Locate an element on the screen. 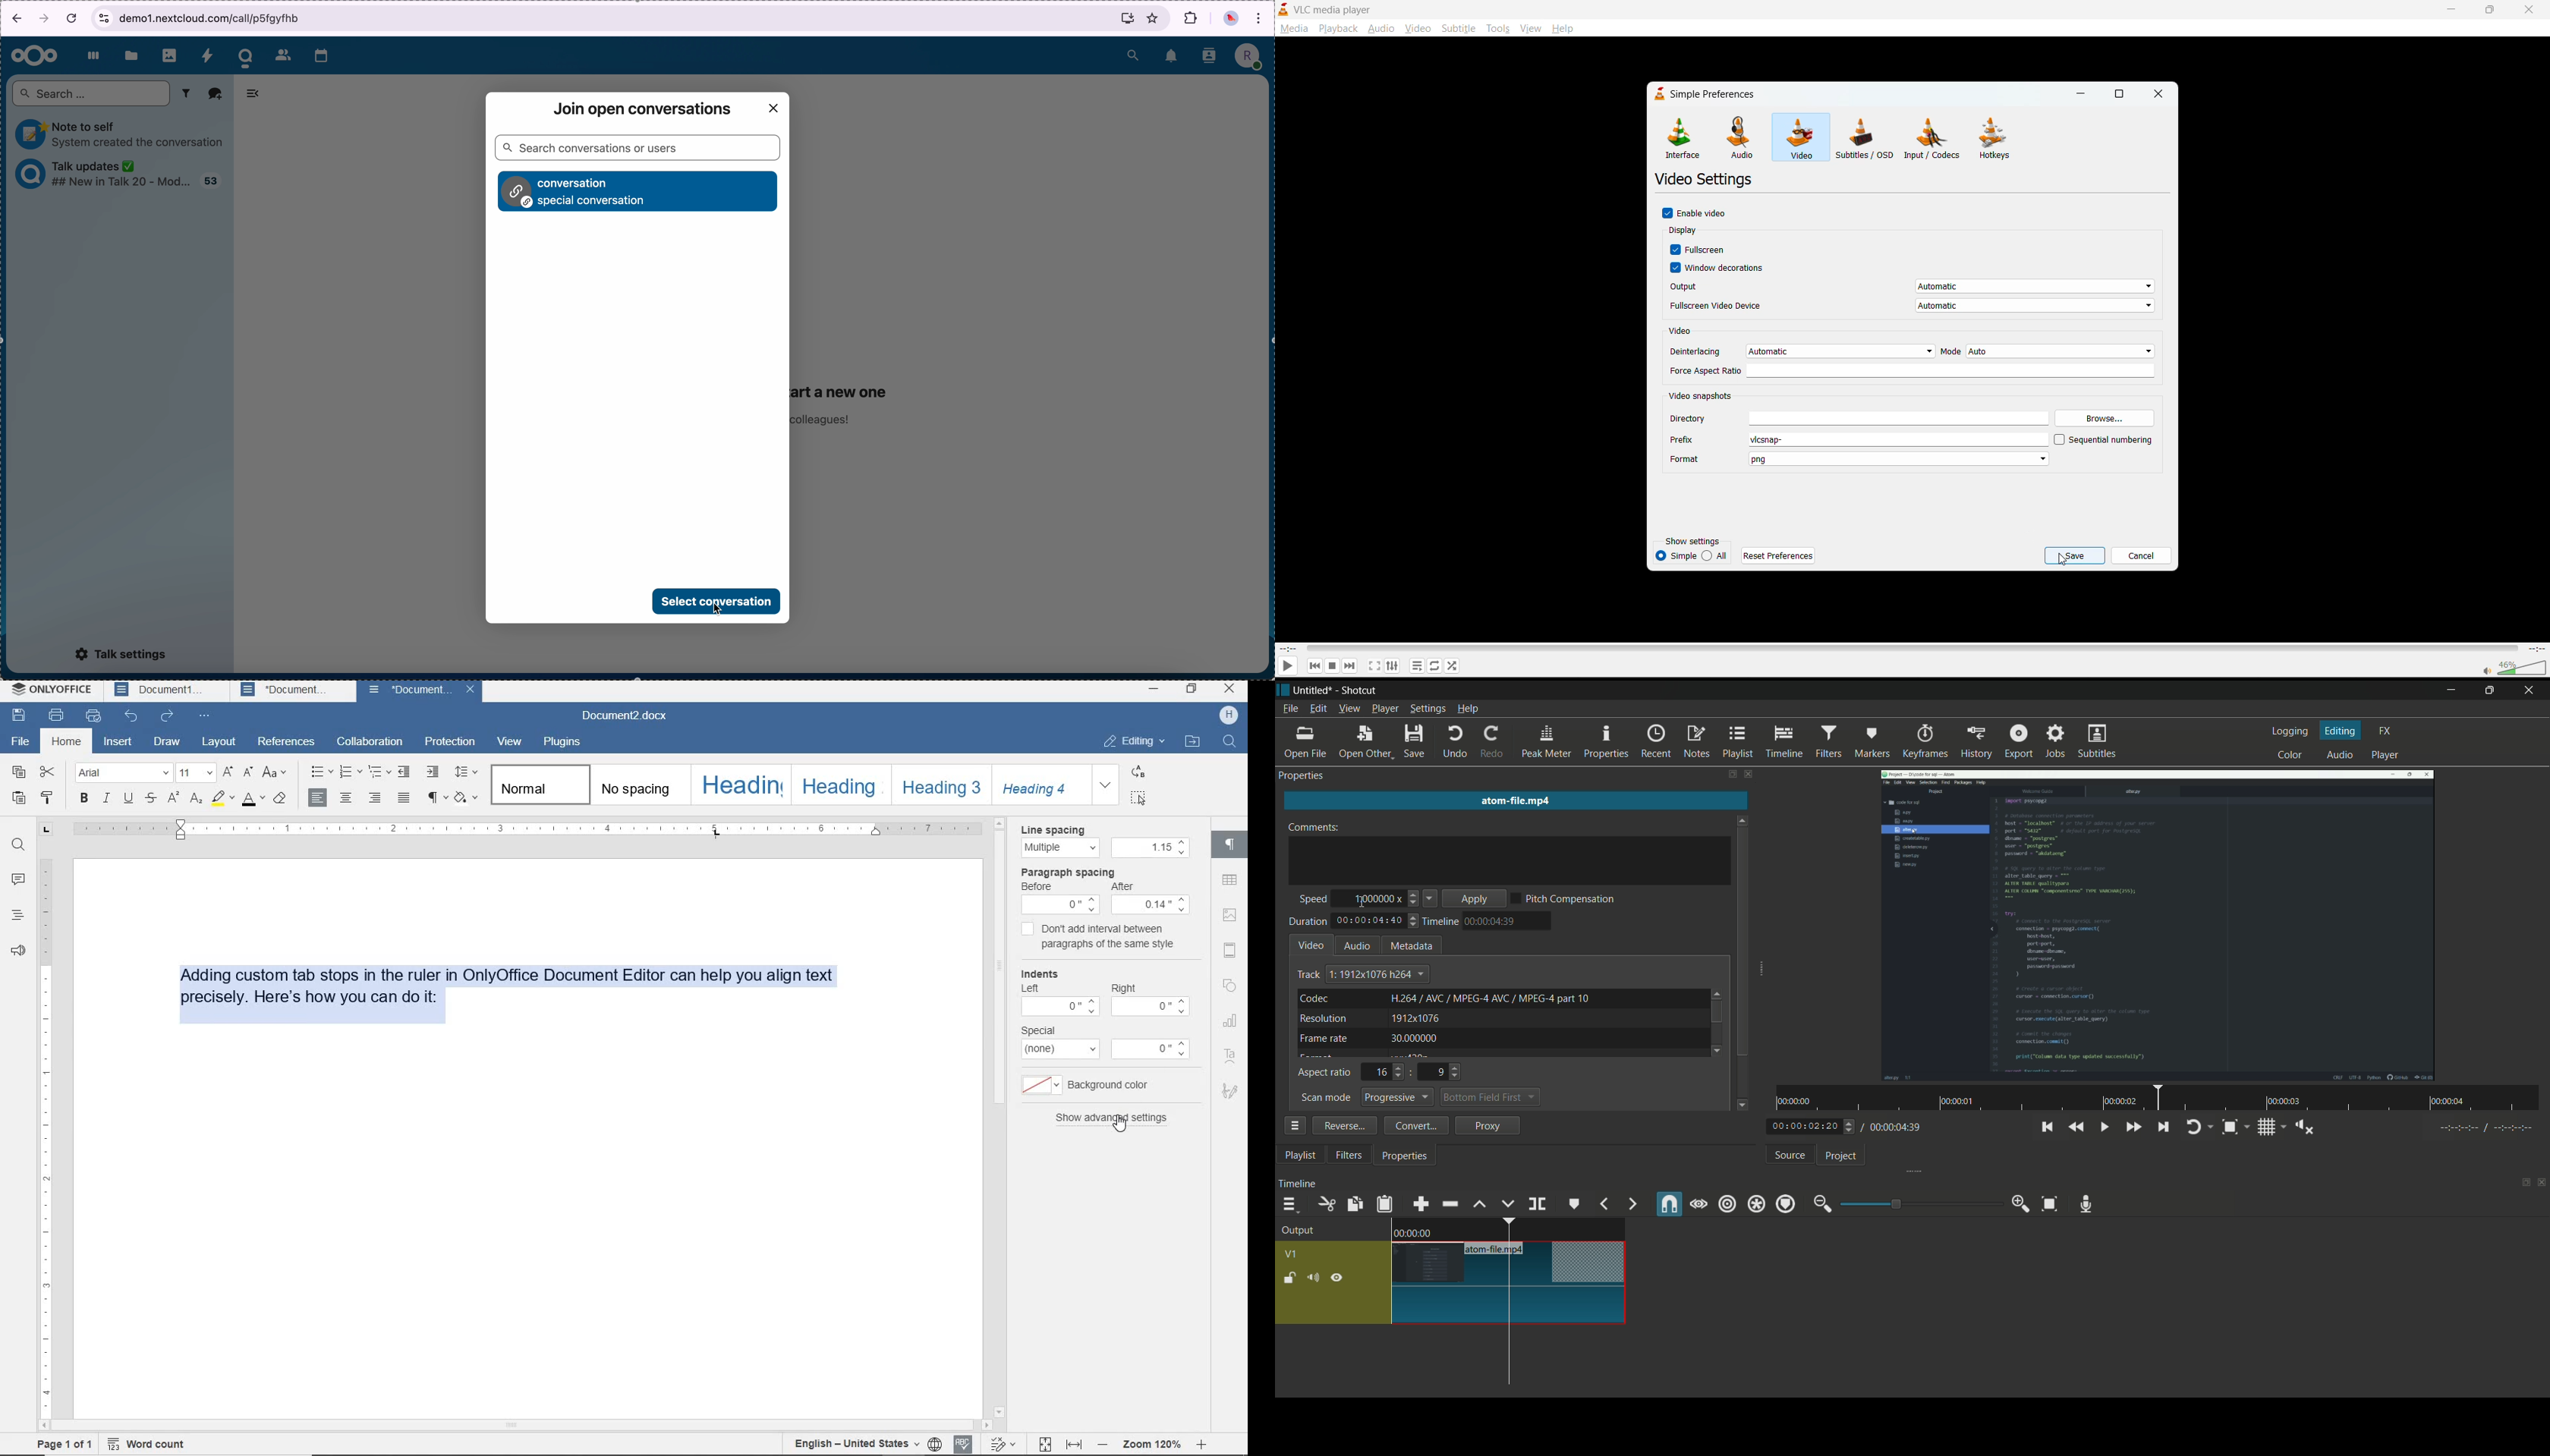  output is located at coordinates (1302, 1232).